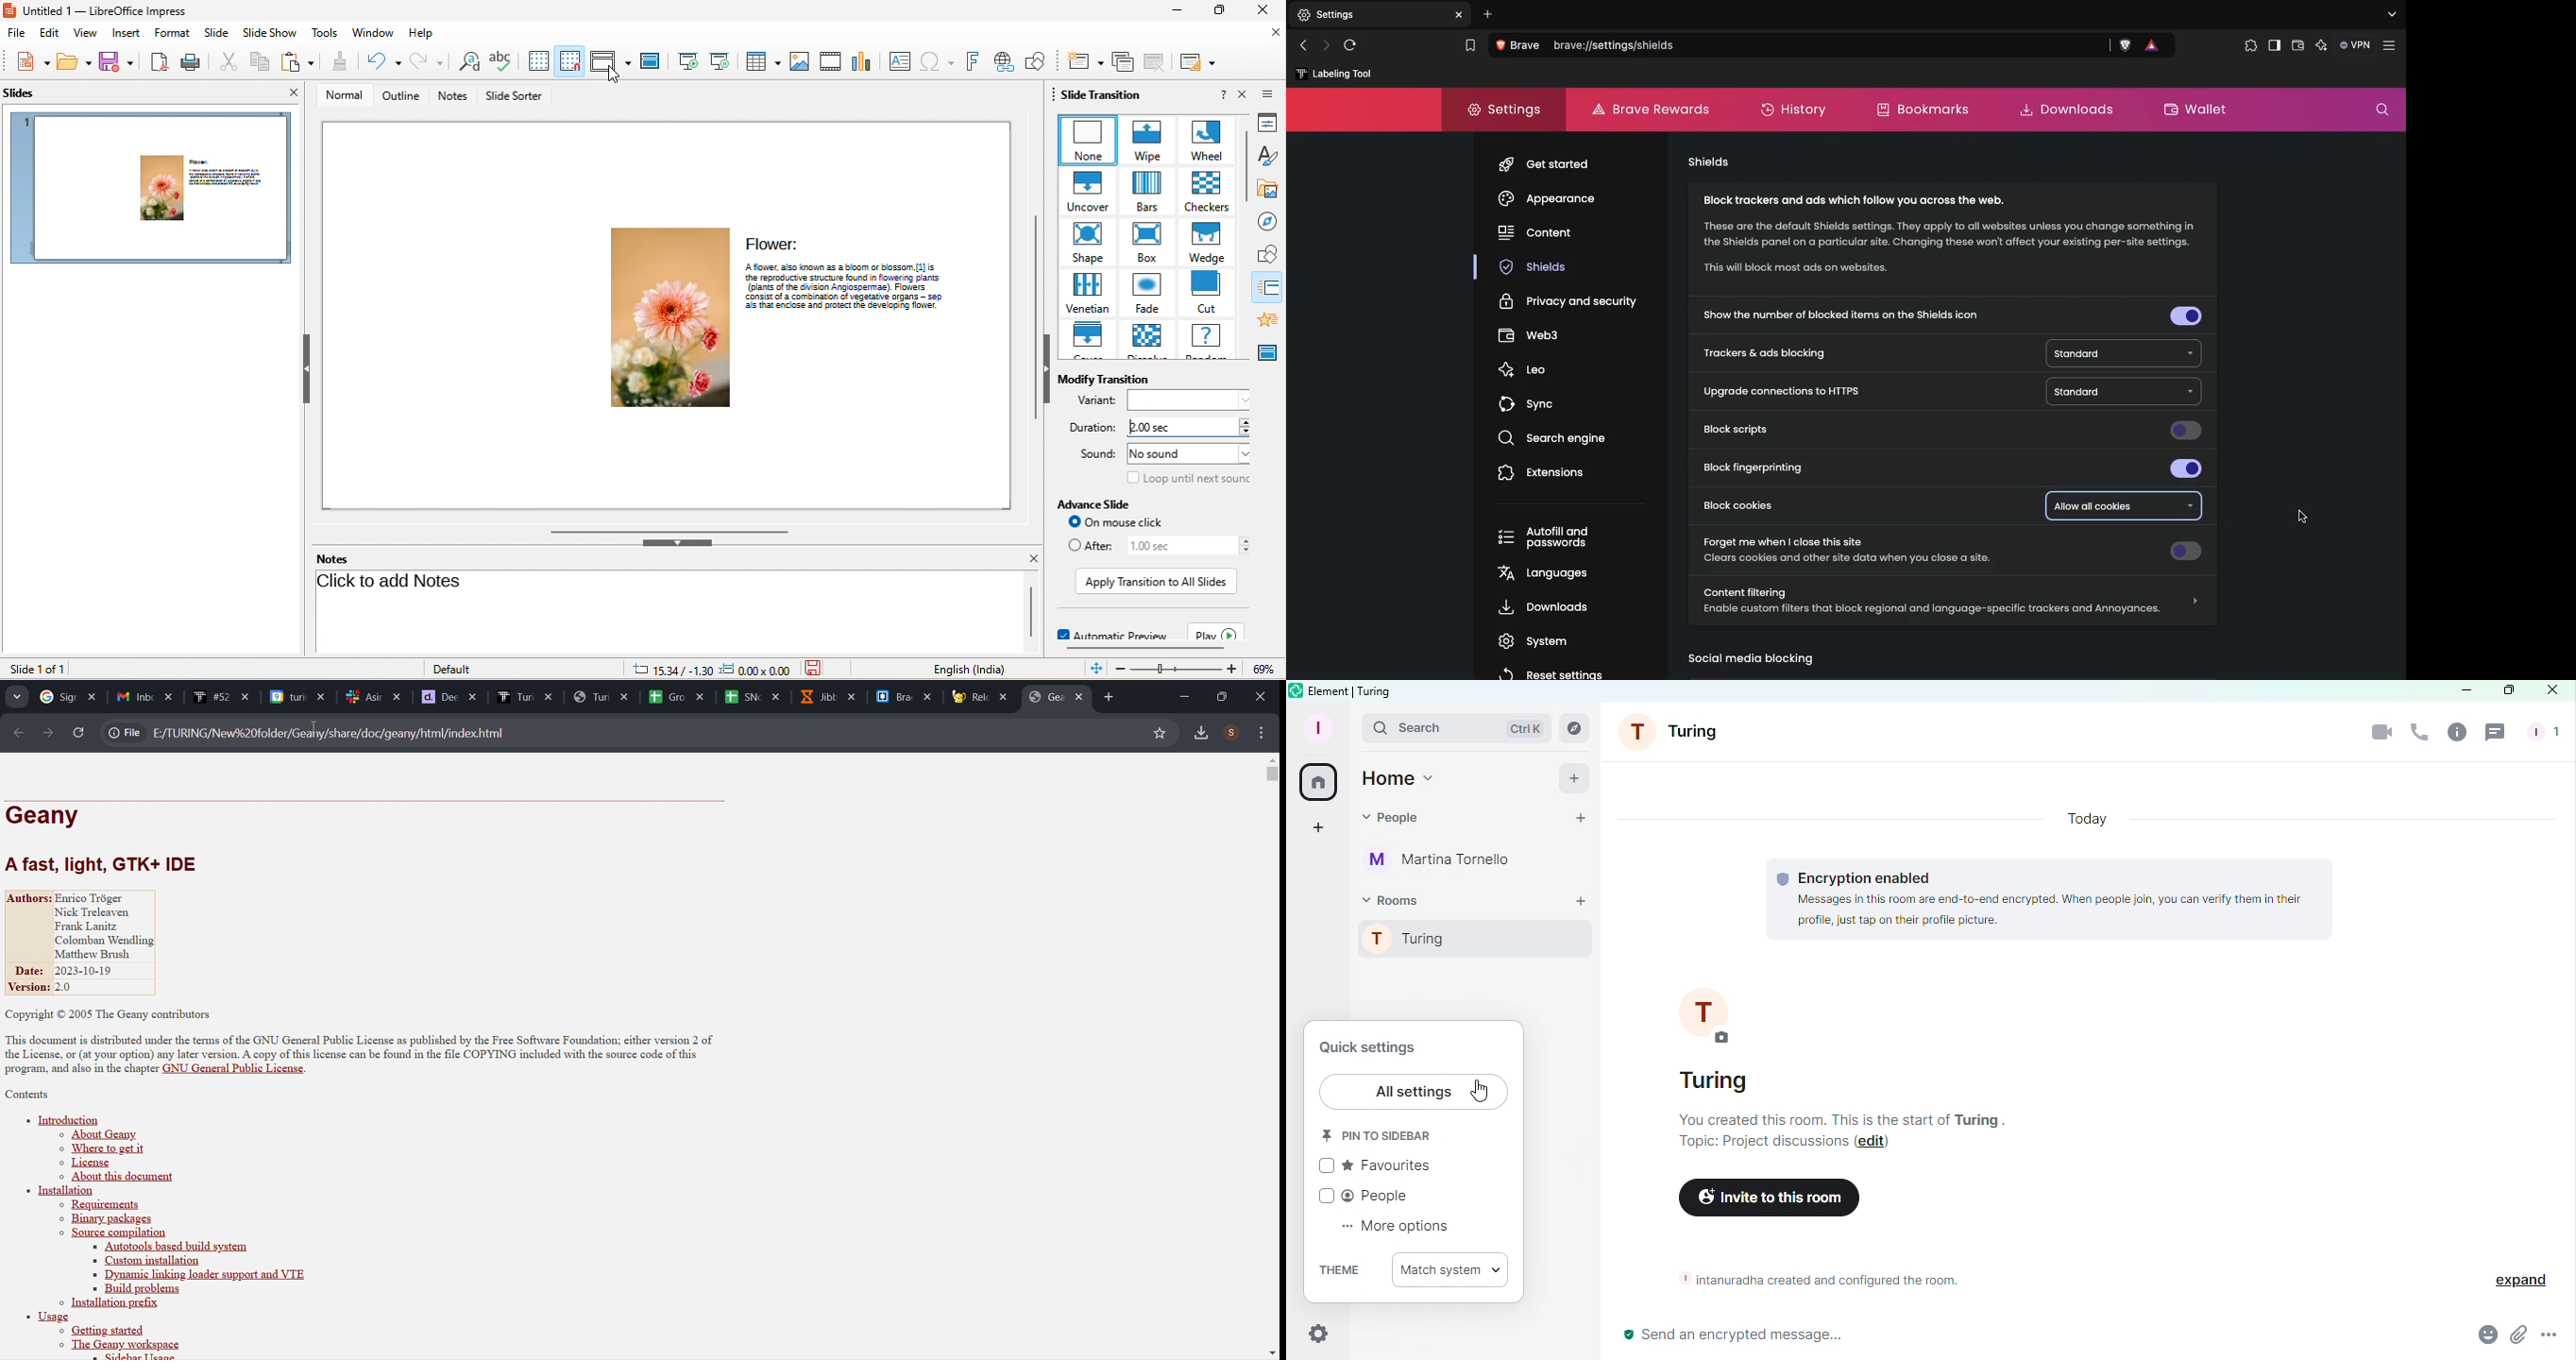 This screenshot has width=2576, height=1372. Describe the element at coordinates (2498, 735) in the screenshot. I see `Threads` at that location.